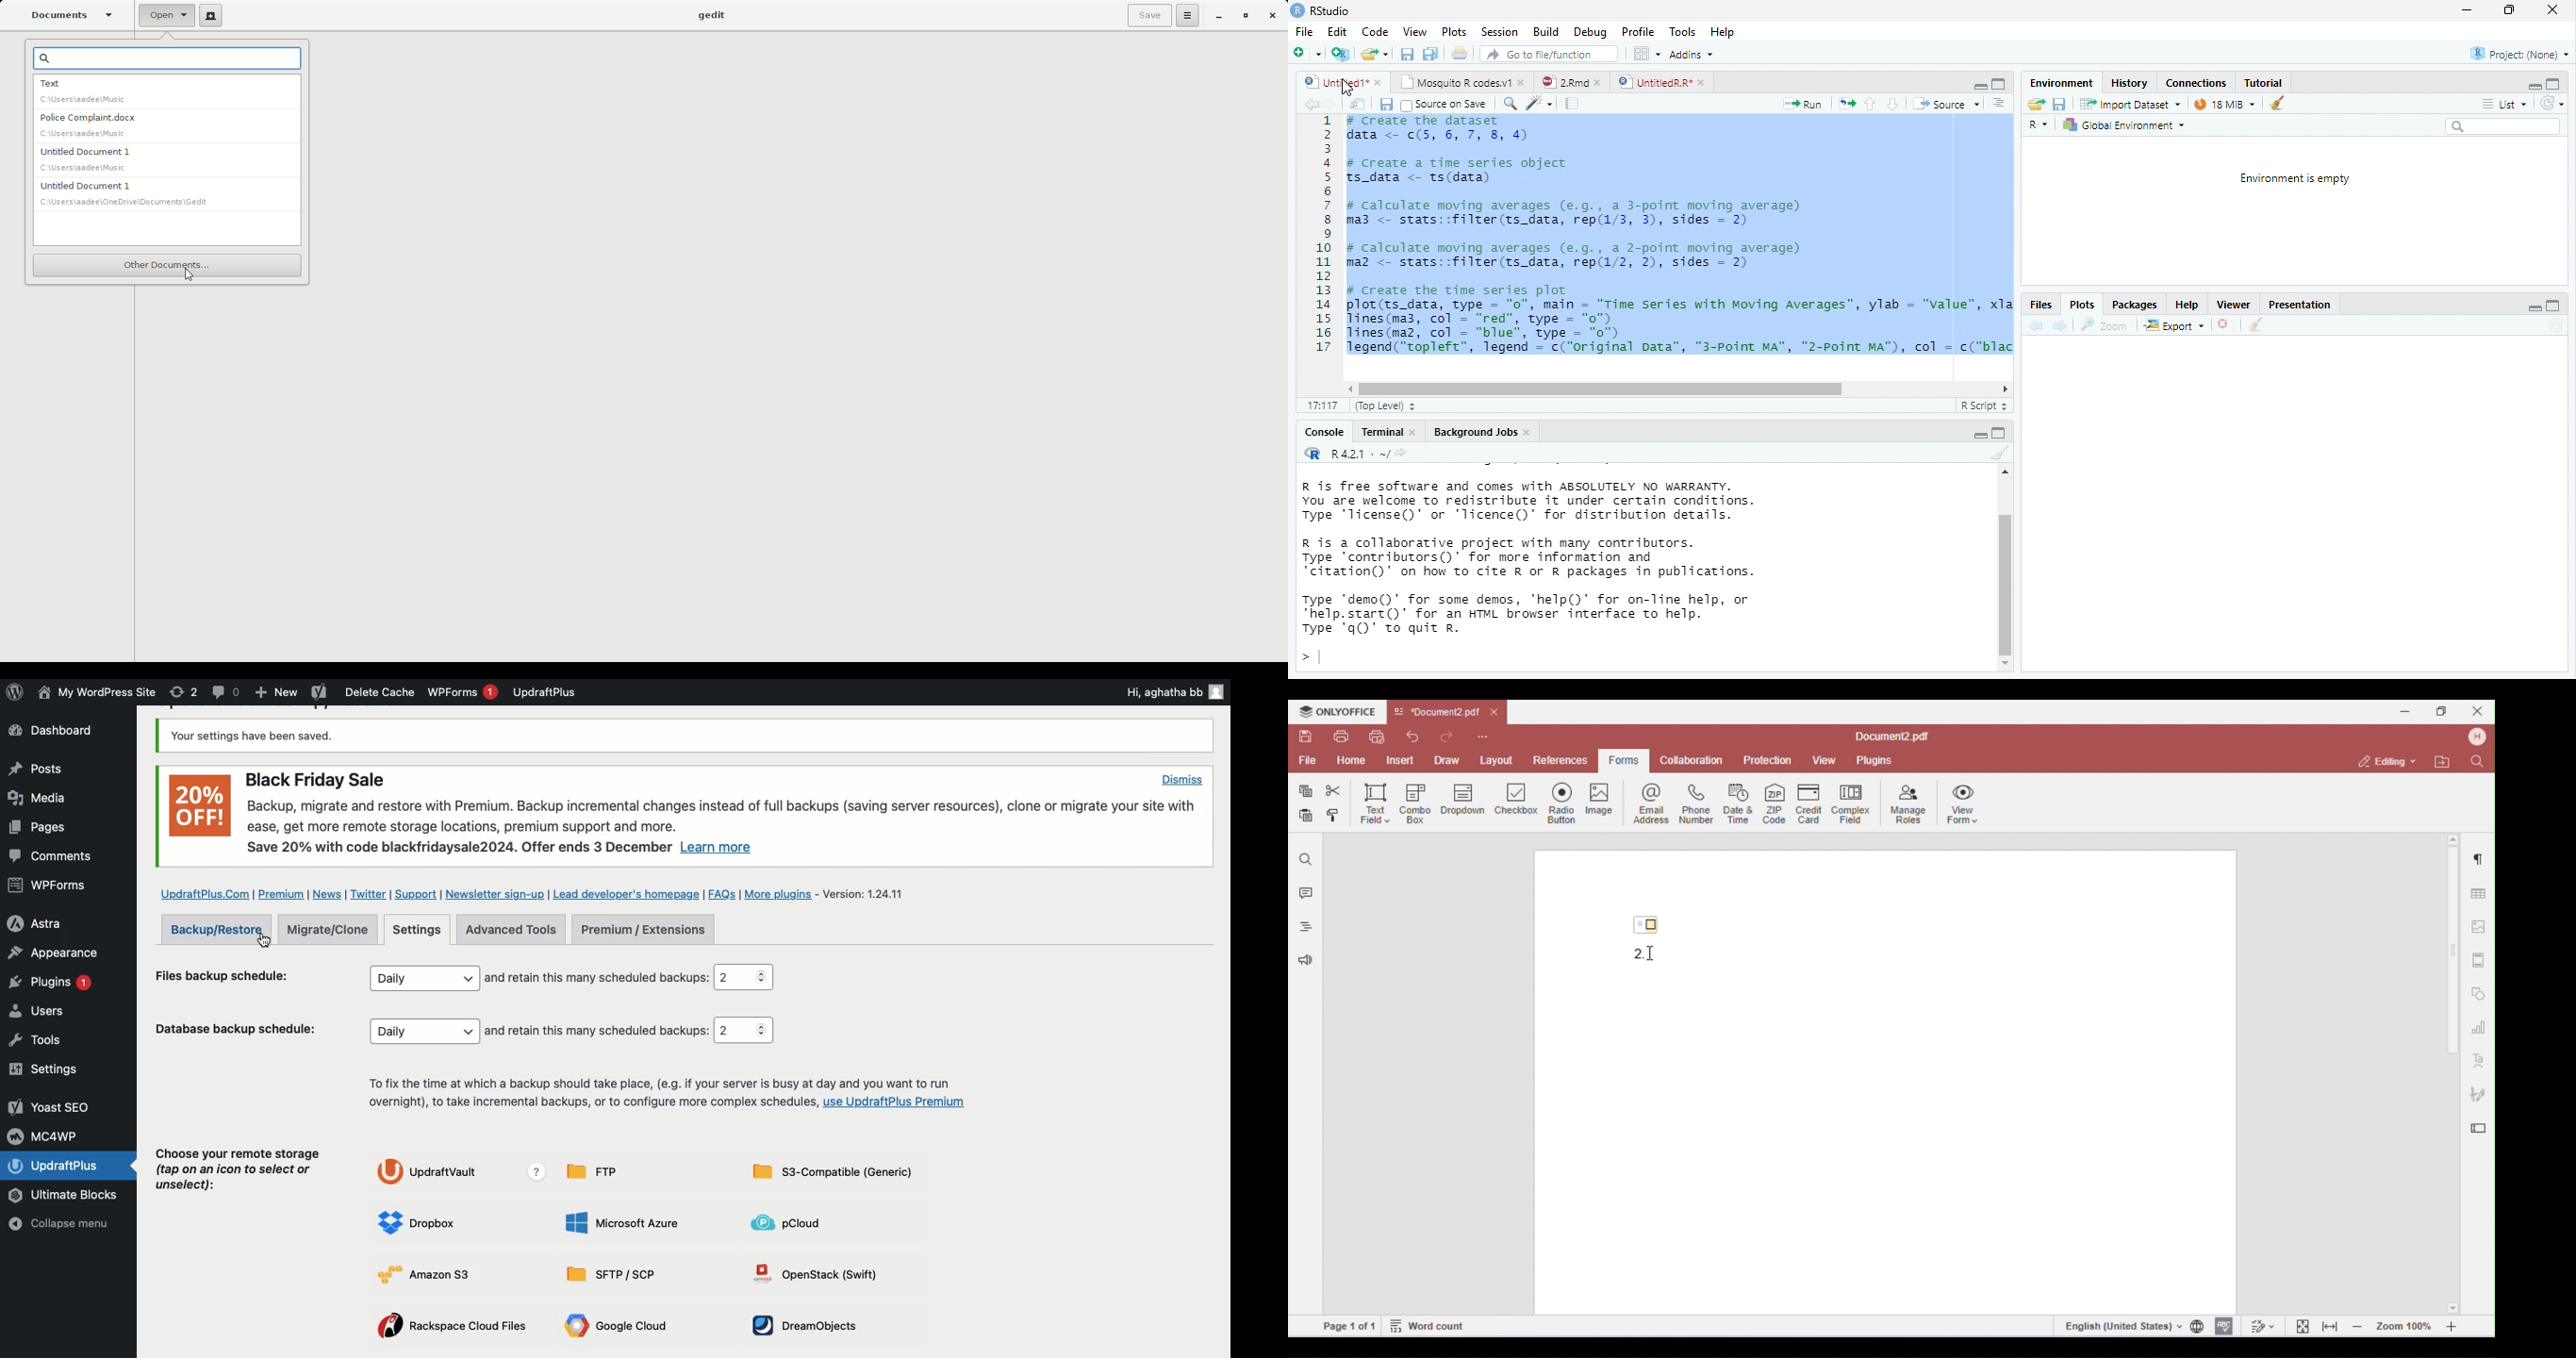 This screenshot has width=2576, height=1372. I want to click on gedit, so click(707, 16).